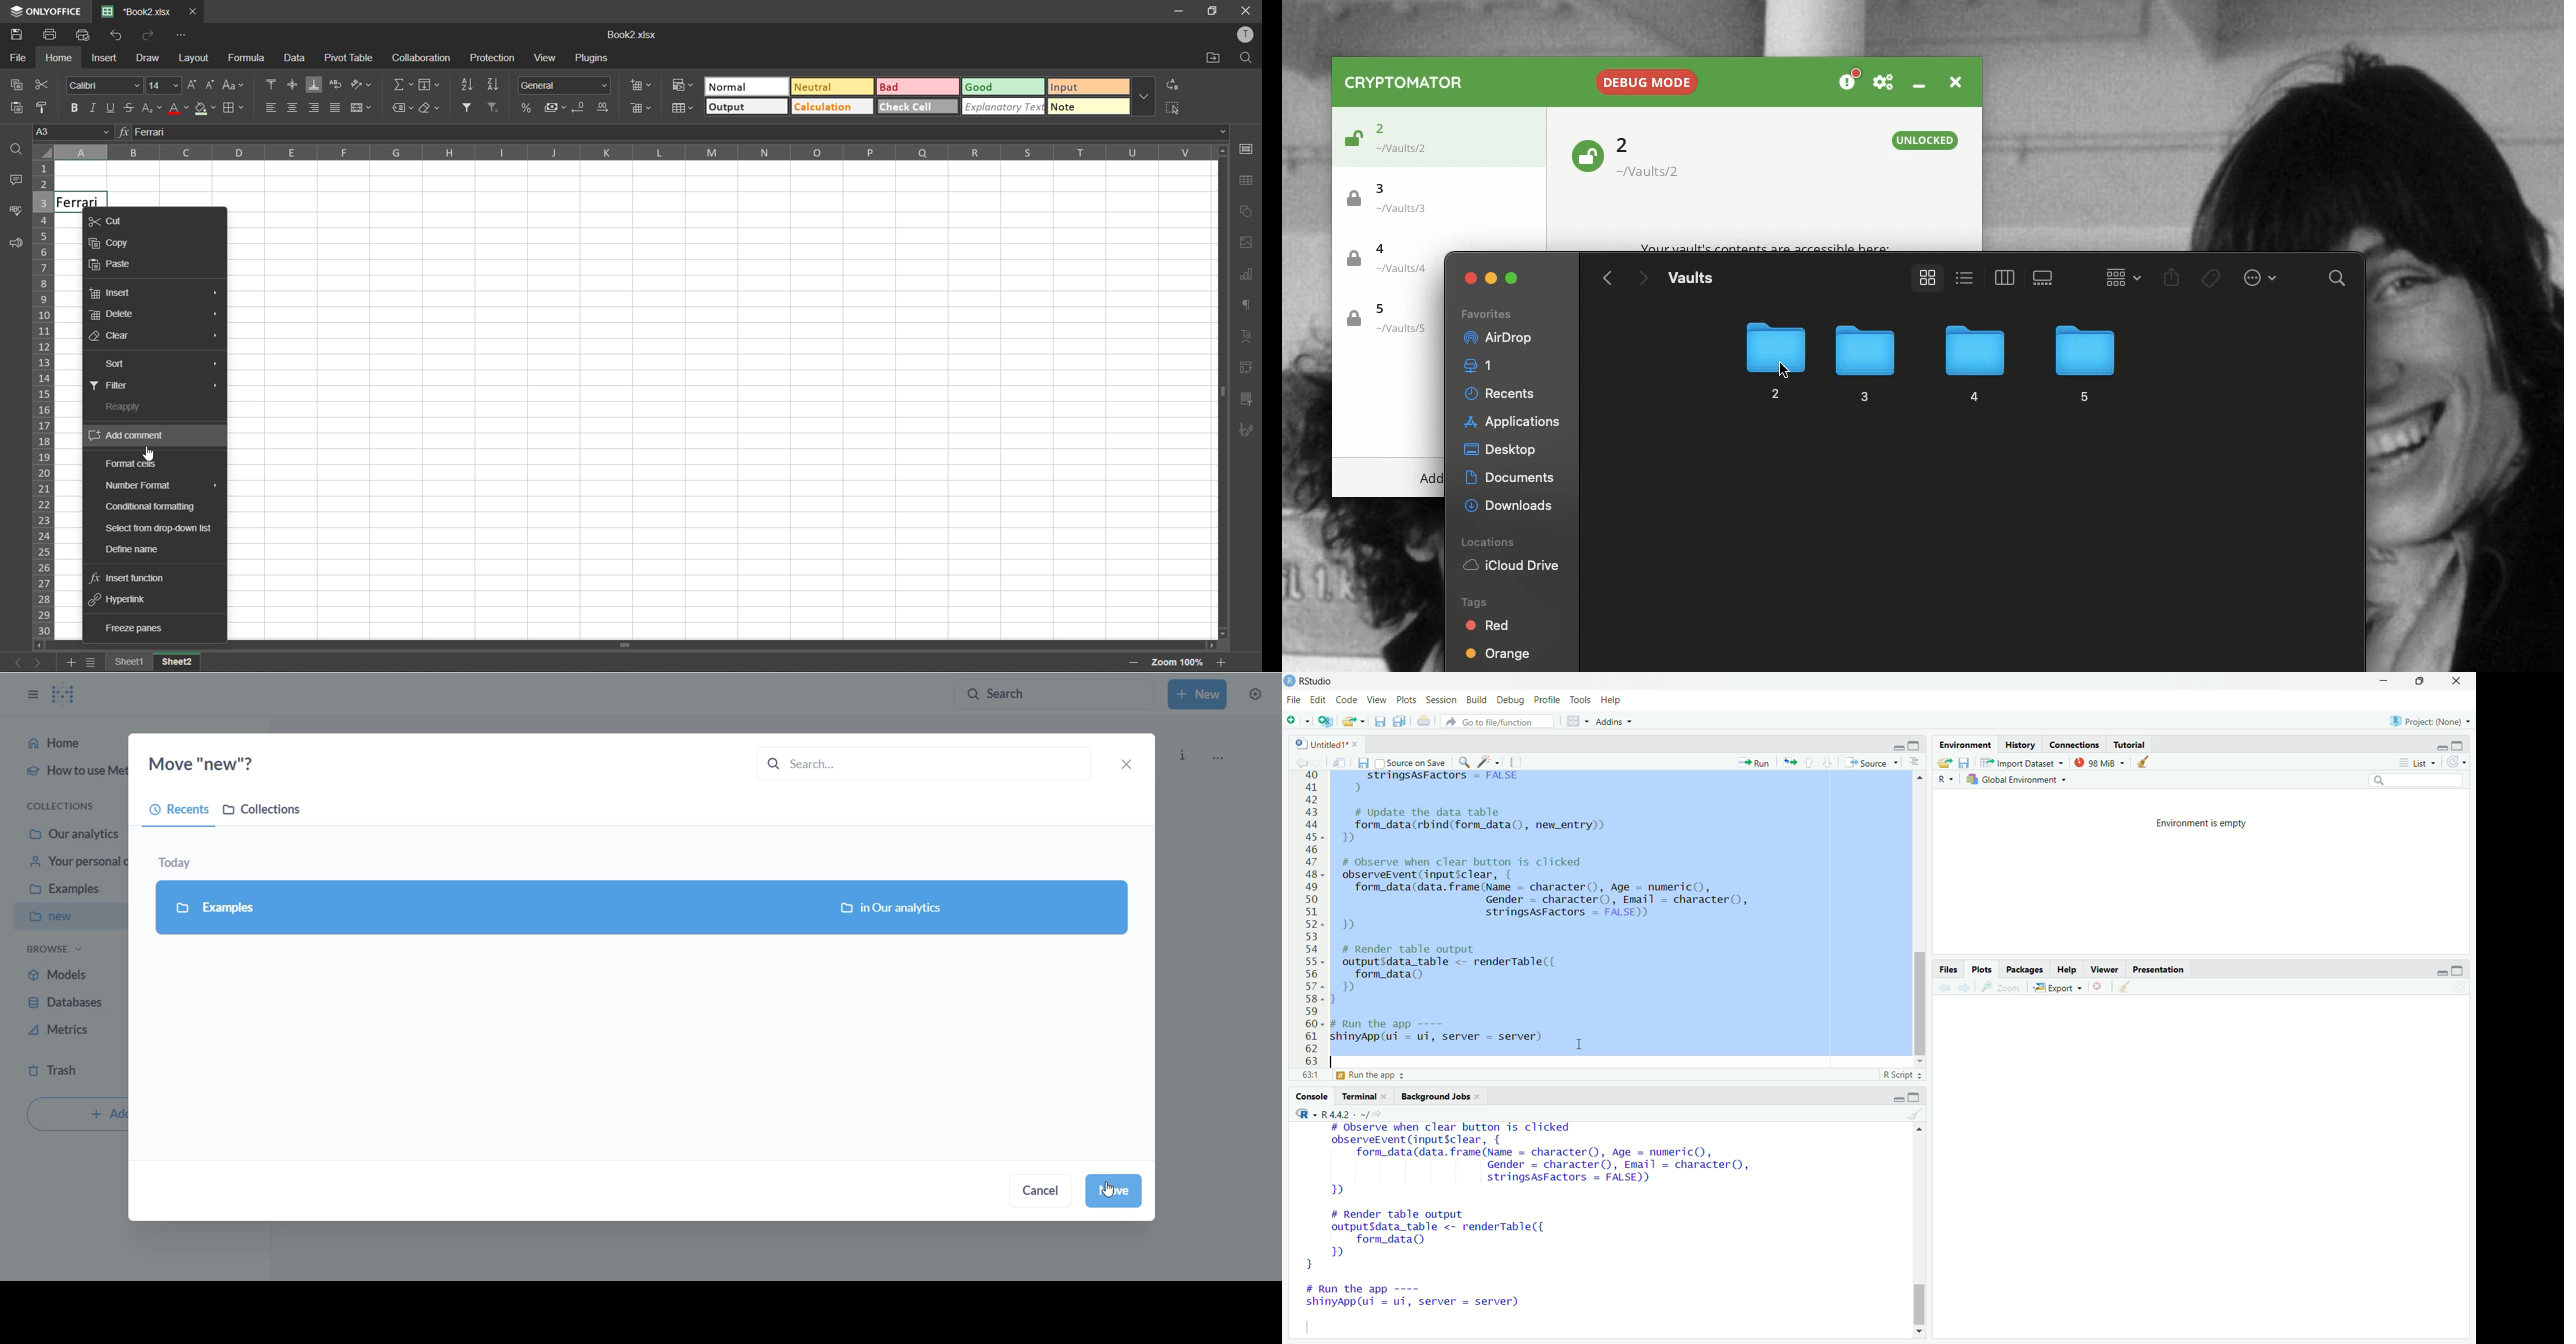 The image size is (2576, 1344). I want to click on plots, so click(1983, 969).